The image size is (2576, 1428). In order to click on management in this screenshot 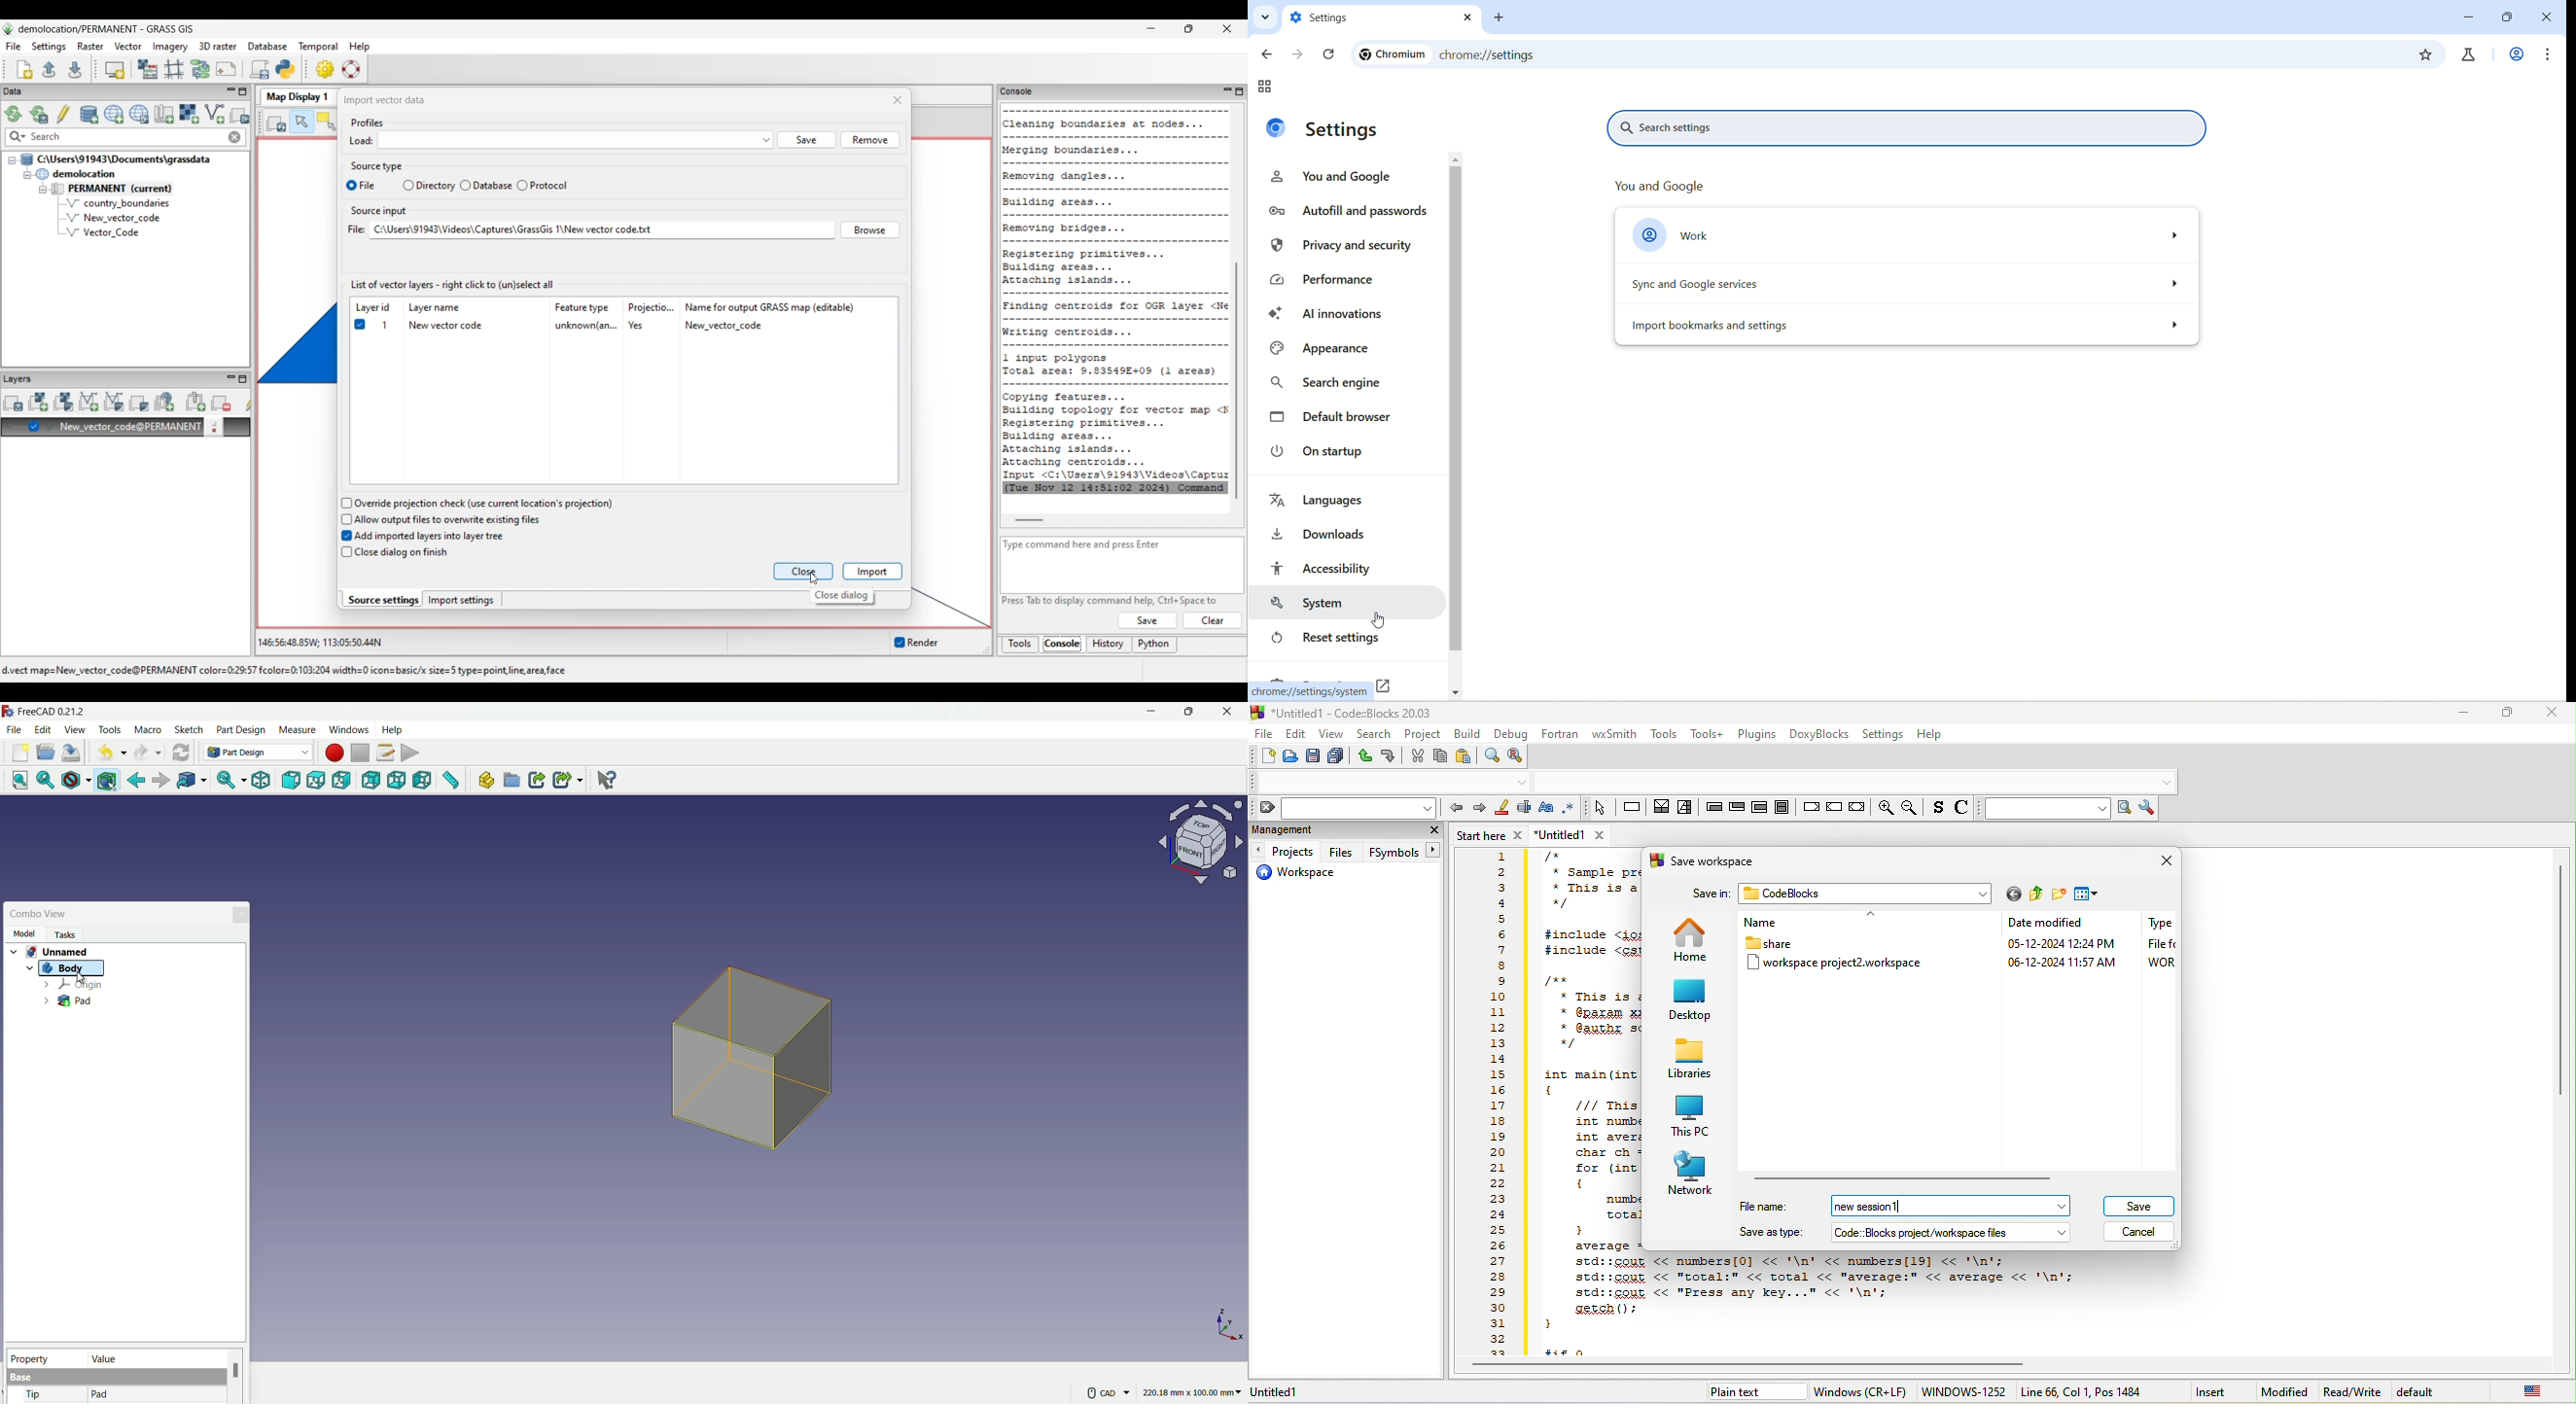, I will do `click(1330, 831)`.